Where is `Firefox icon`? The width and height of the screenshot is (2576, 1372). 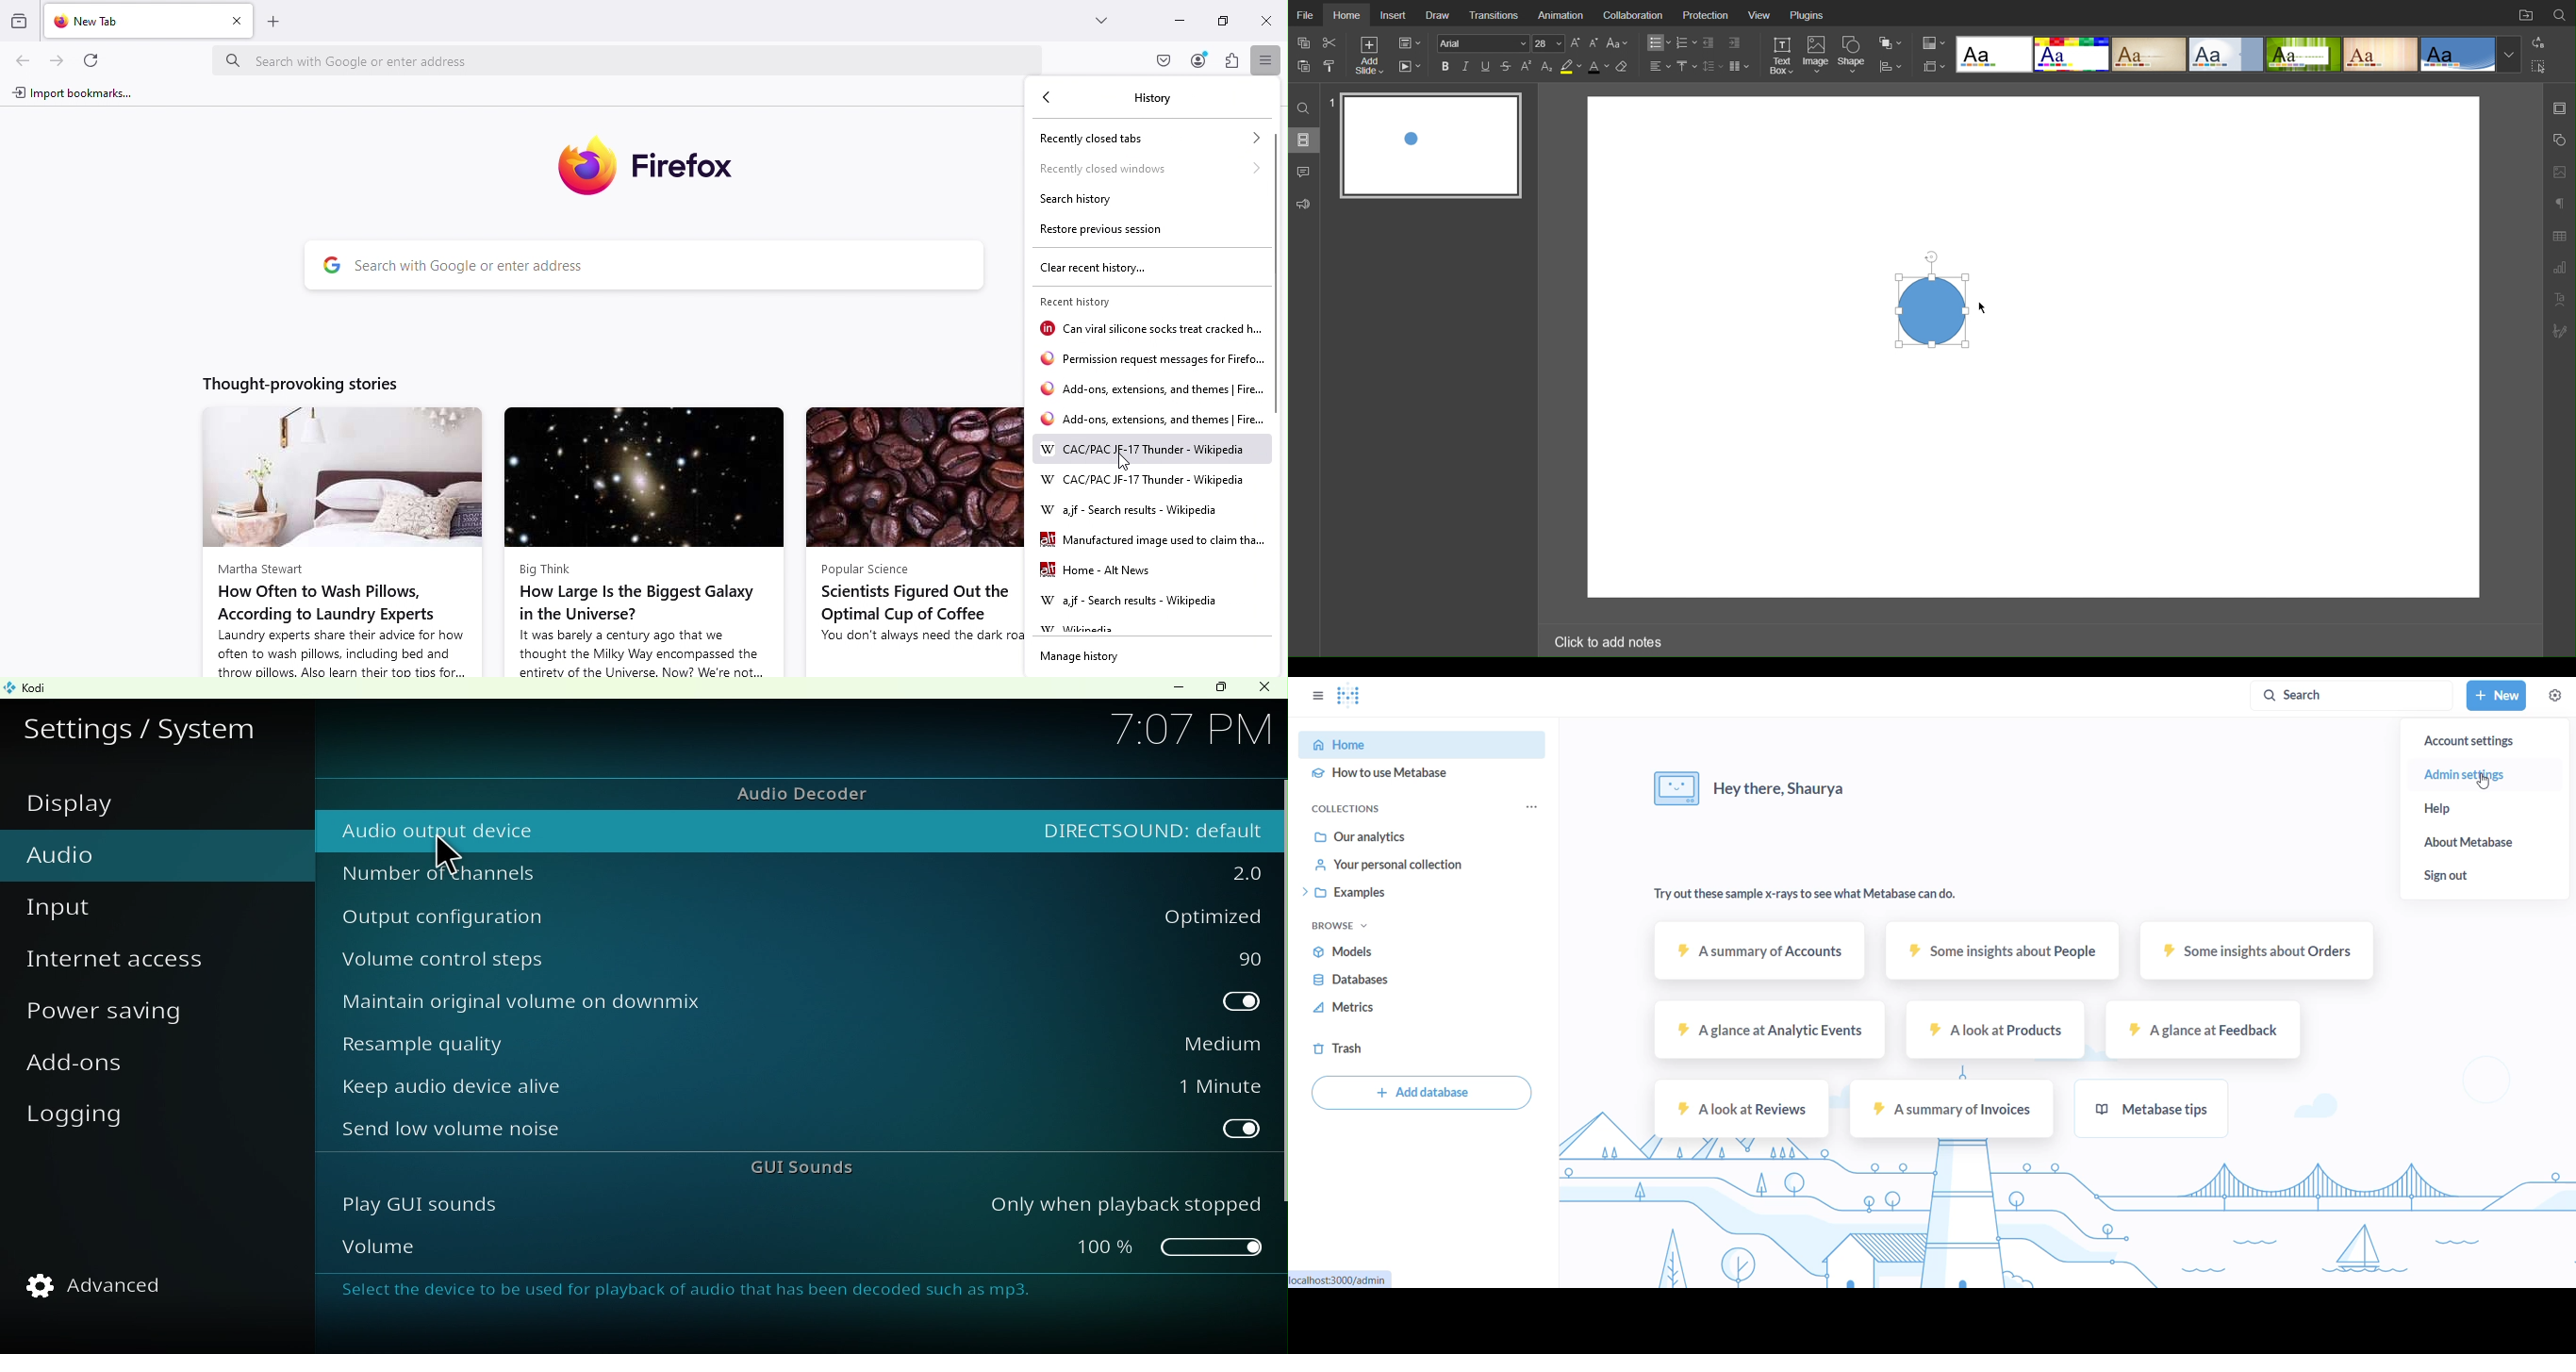 Firefox icon is located at coordinates (652, 167).